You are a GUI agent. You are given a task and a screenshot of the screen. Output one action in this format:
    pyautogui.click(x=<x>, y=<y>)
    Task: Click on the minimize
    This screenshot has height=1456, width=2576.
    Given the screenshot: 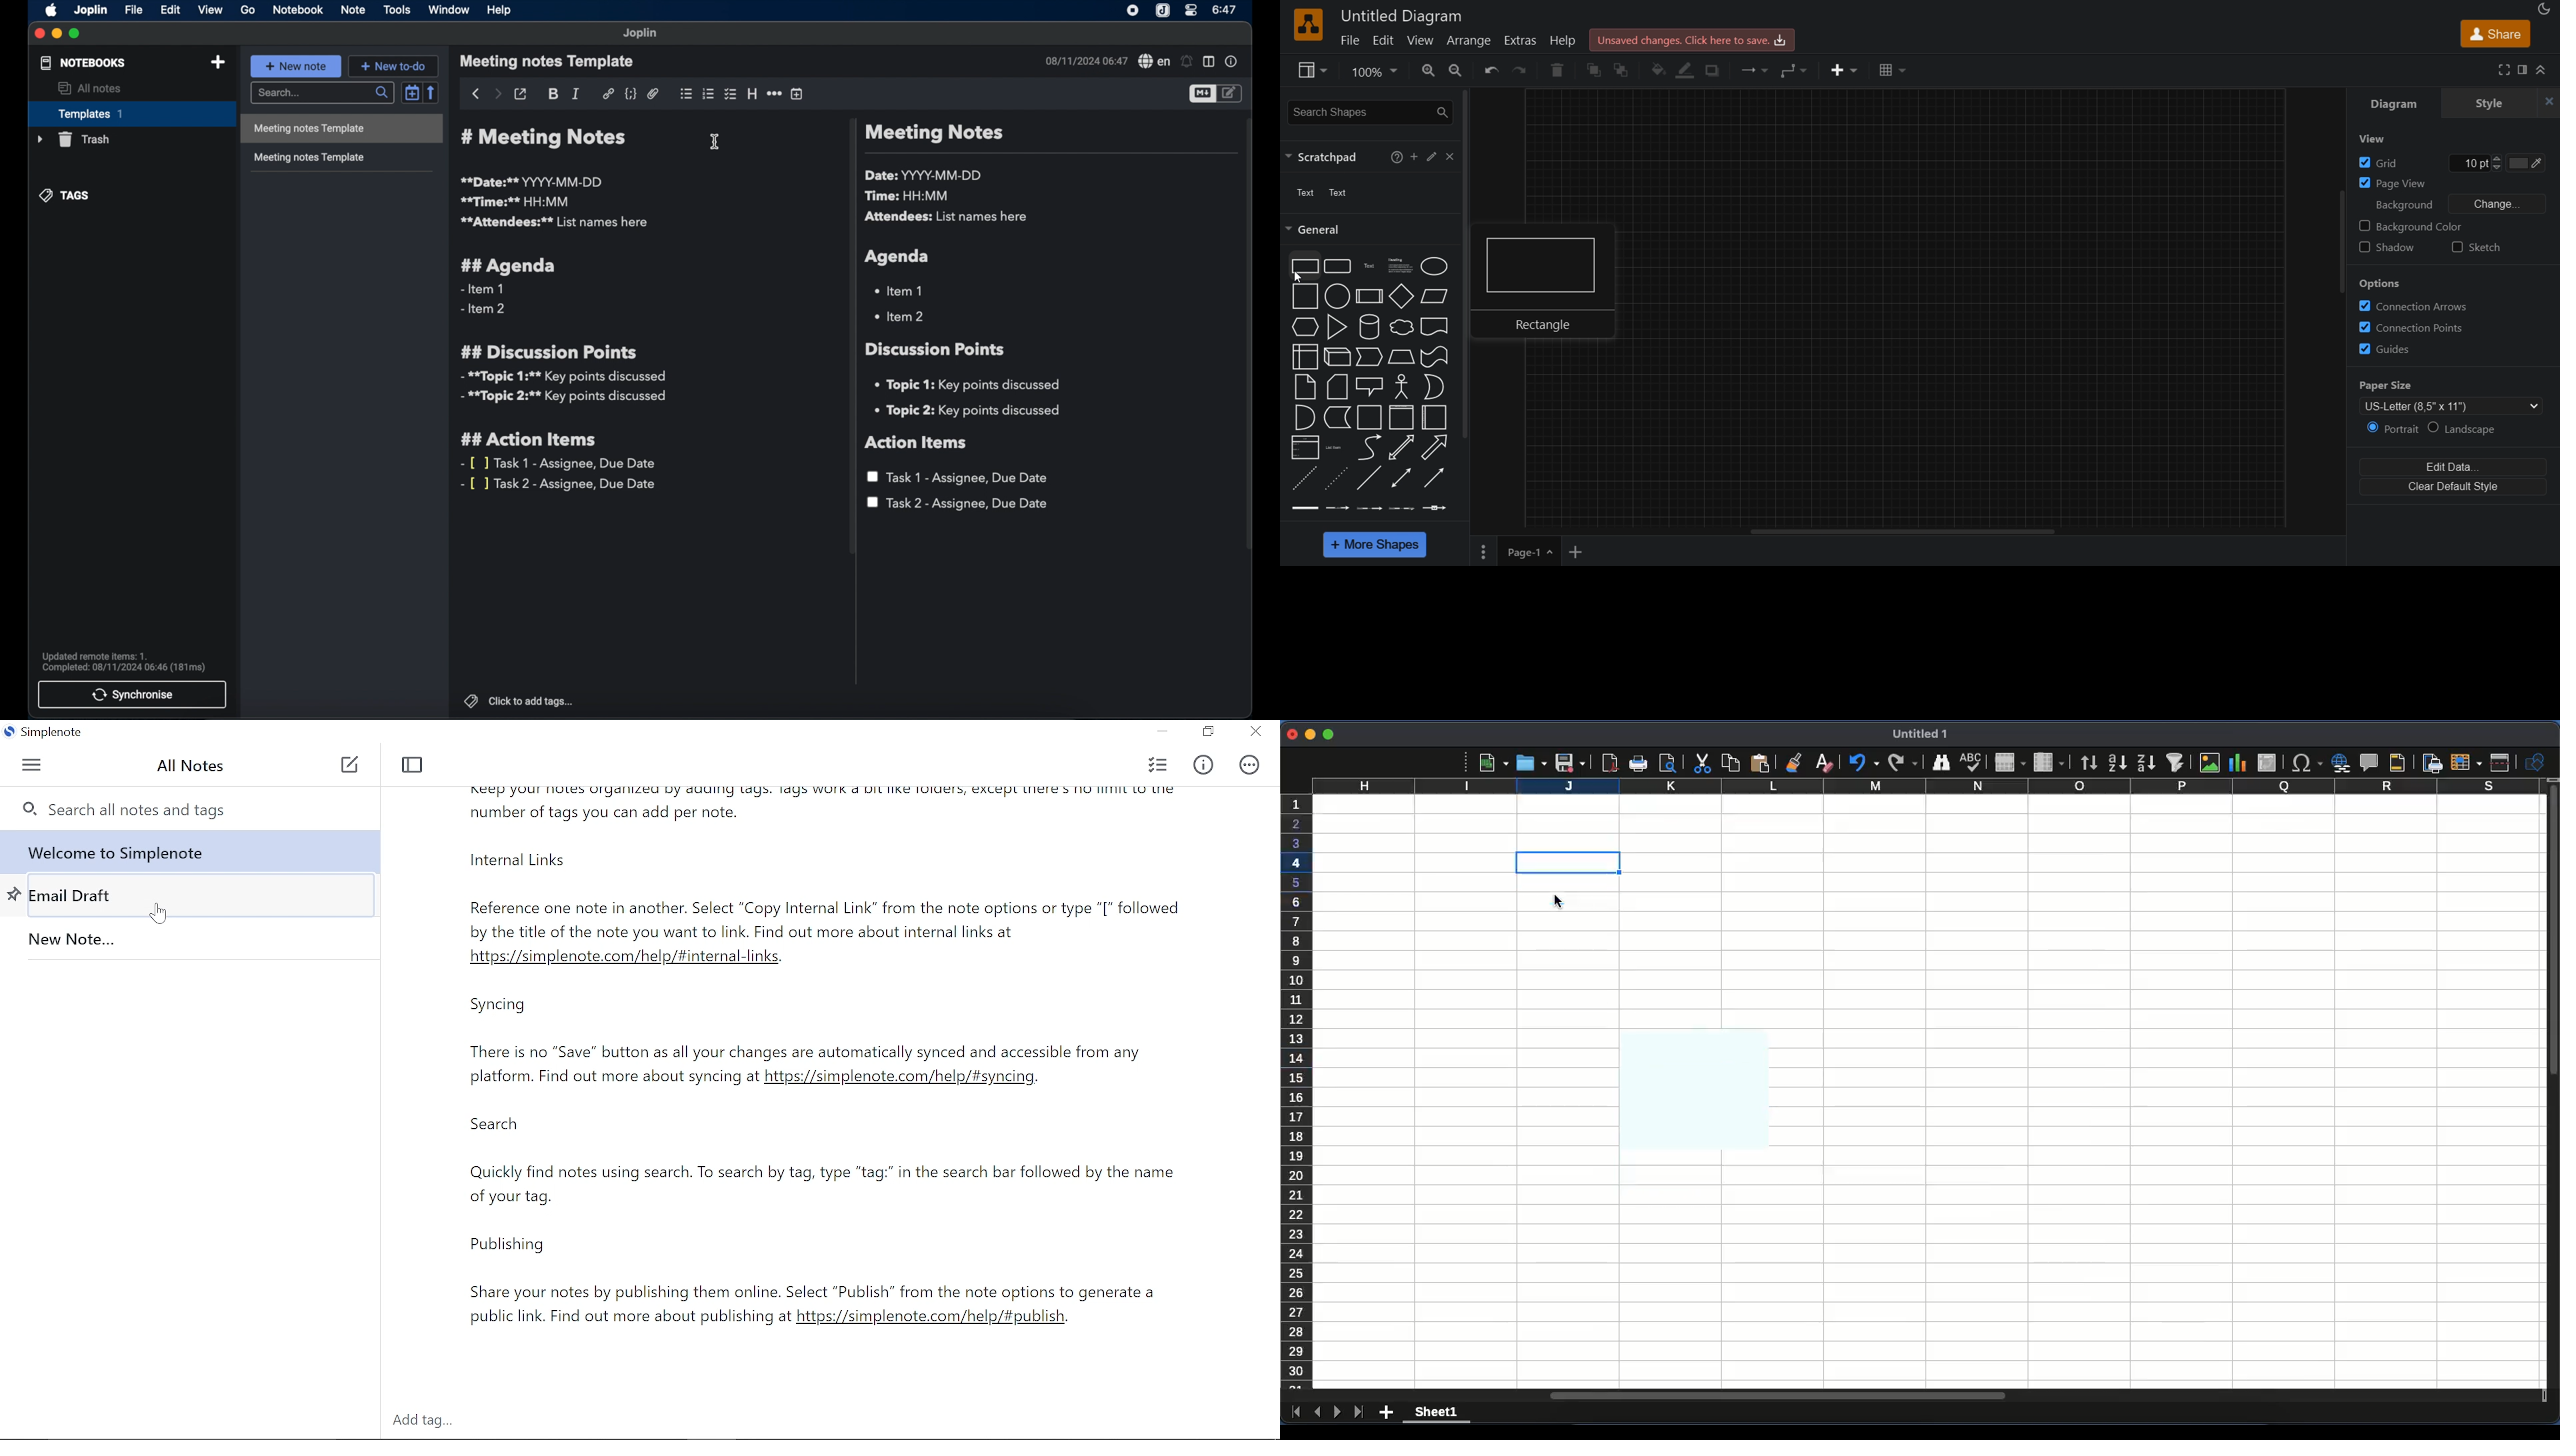 What is the action you would take?
    pyautogui.click(x=1309, y=734)
    